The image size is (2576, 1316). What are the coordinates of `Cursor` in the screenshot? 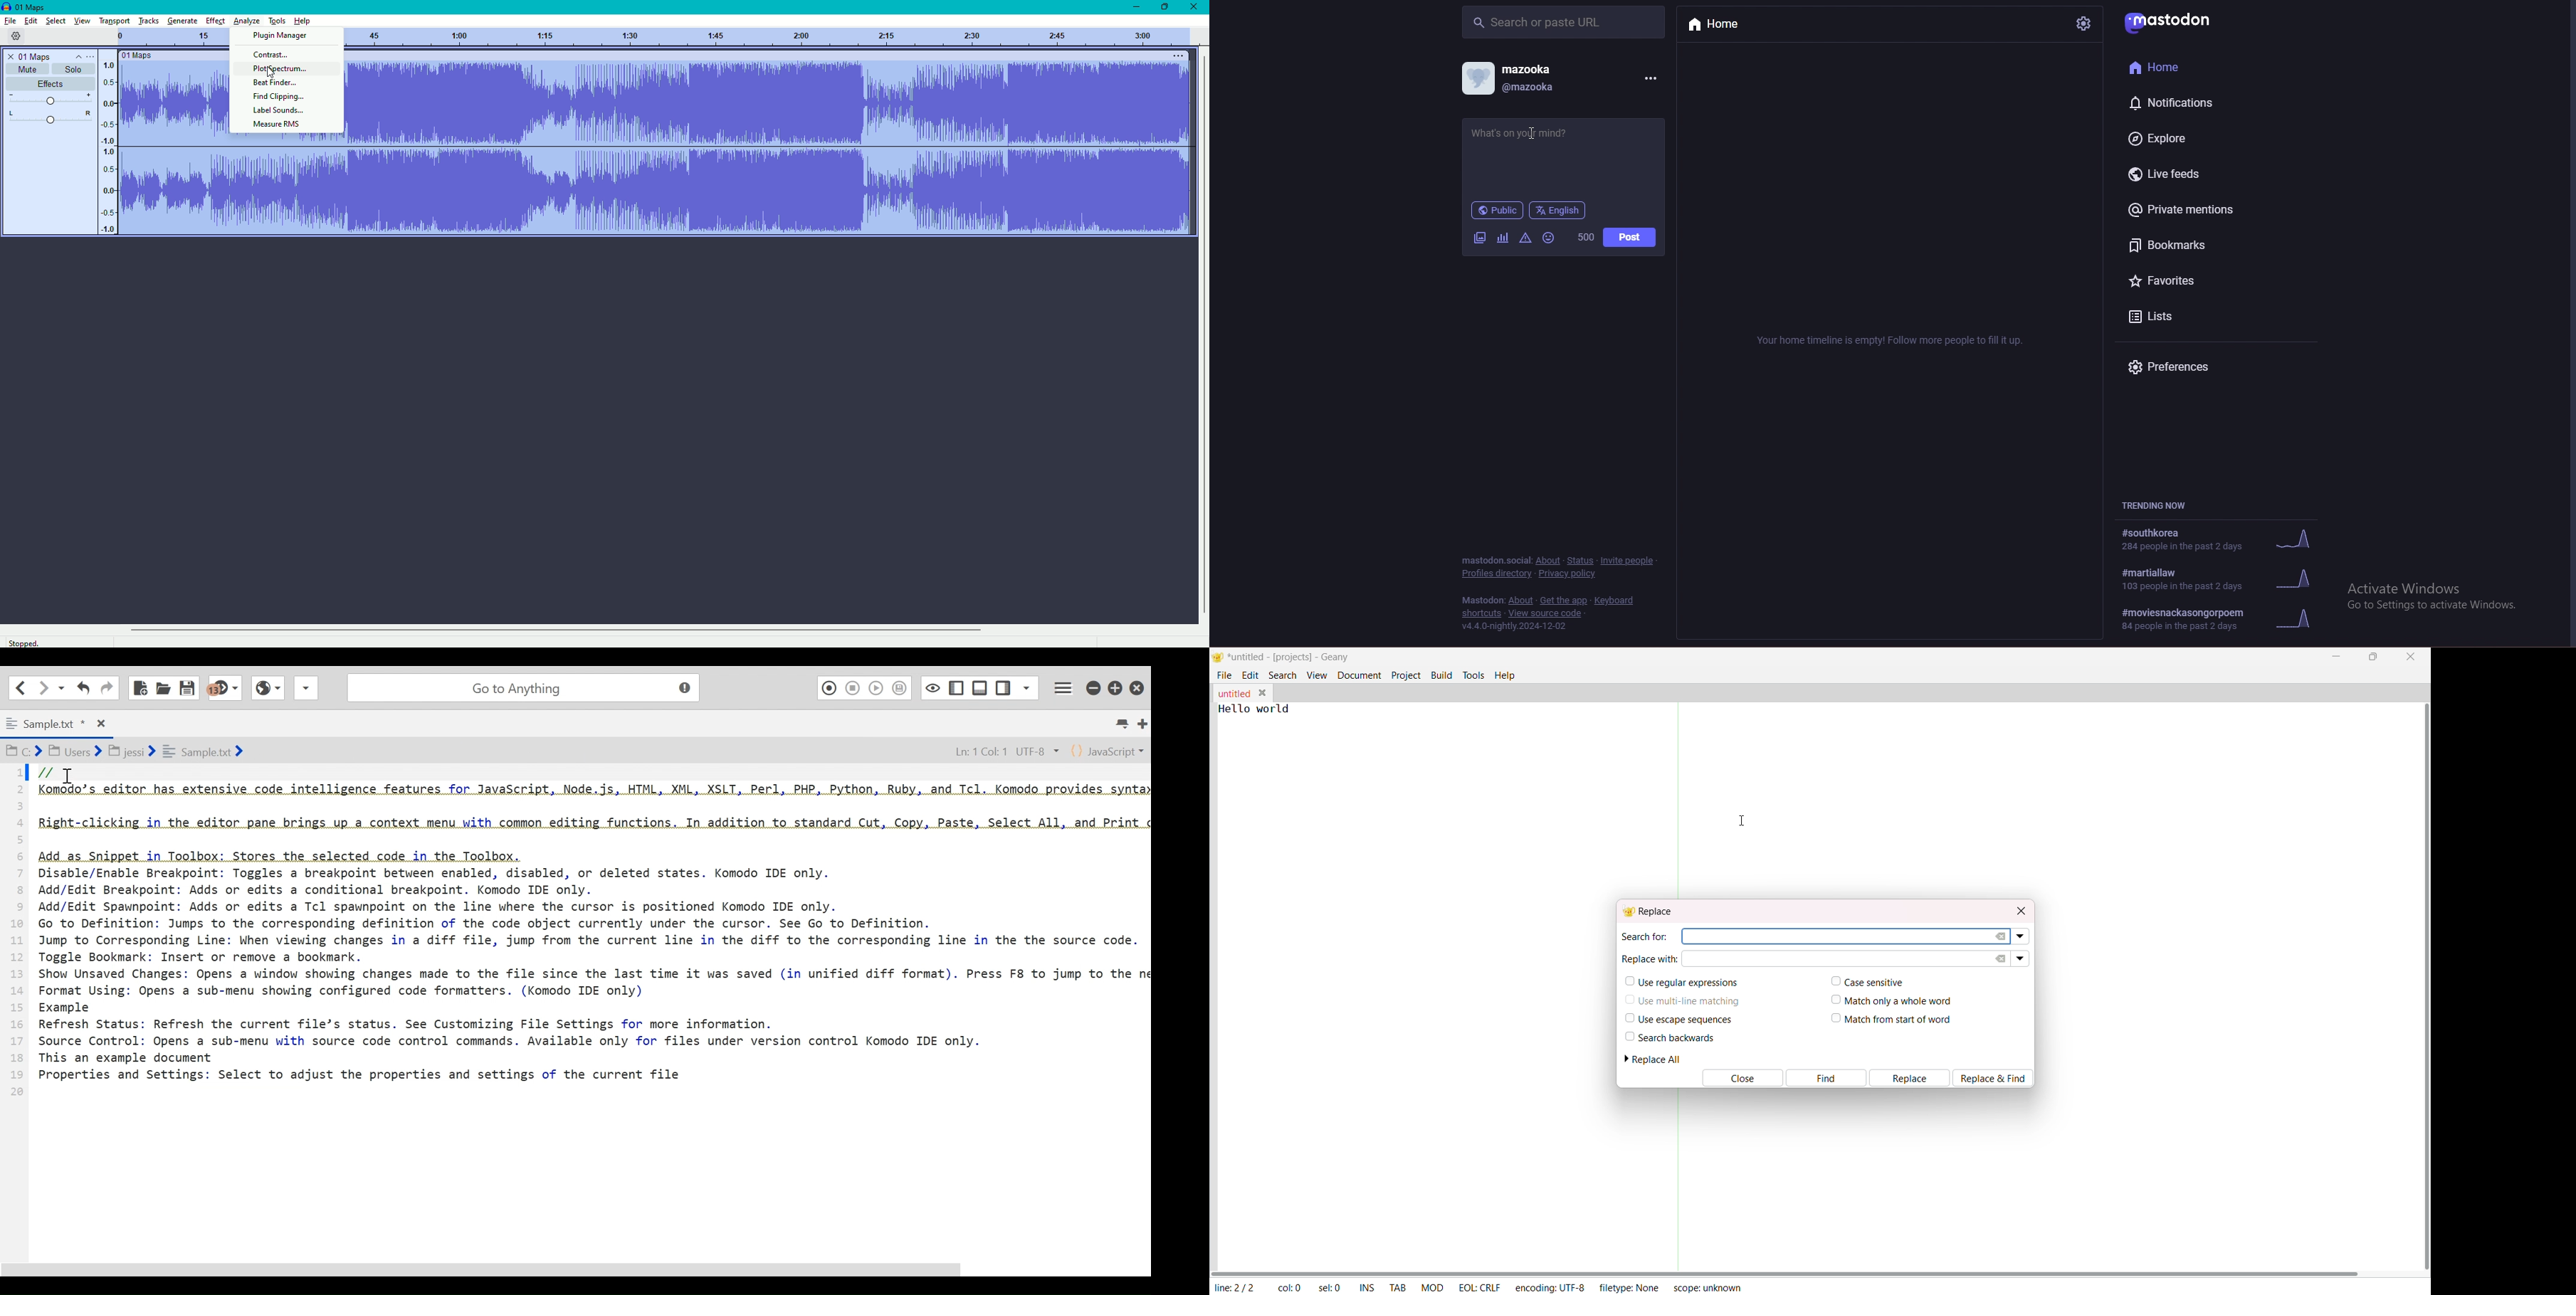 It's located at (1525, 126).